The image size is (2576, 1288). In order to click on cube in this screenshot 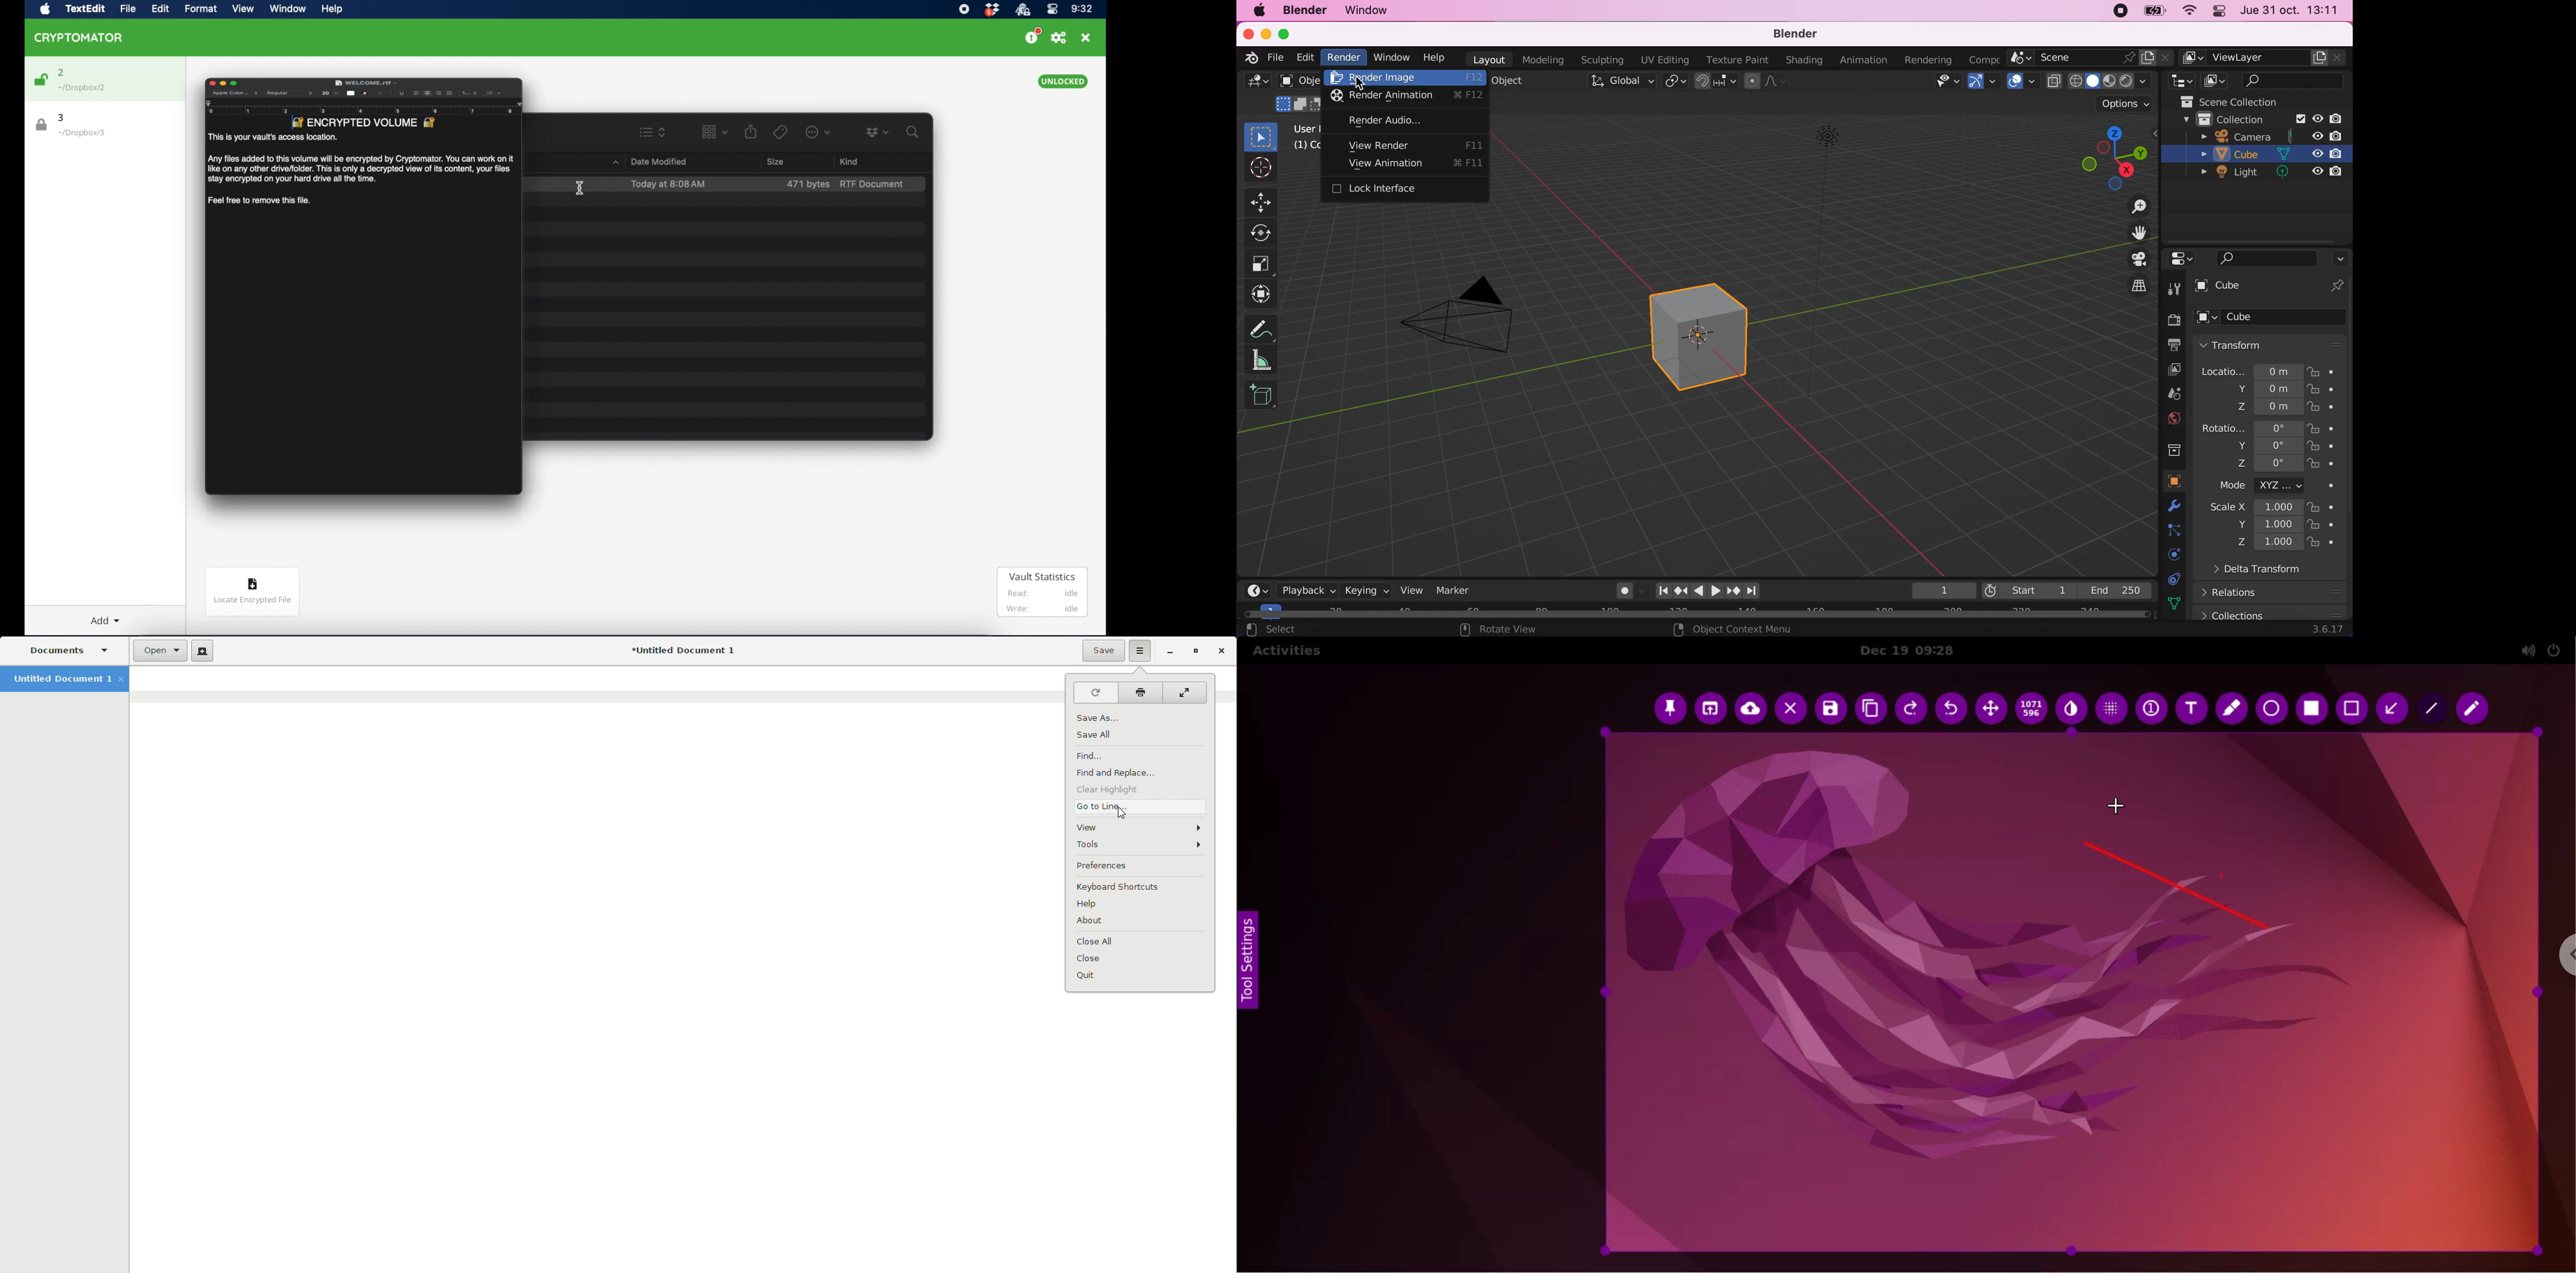, I will do `click(1704, 334)`.